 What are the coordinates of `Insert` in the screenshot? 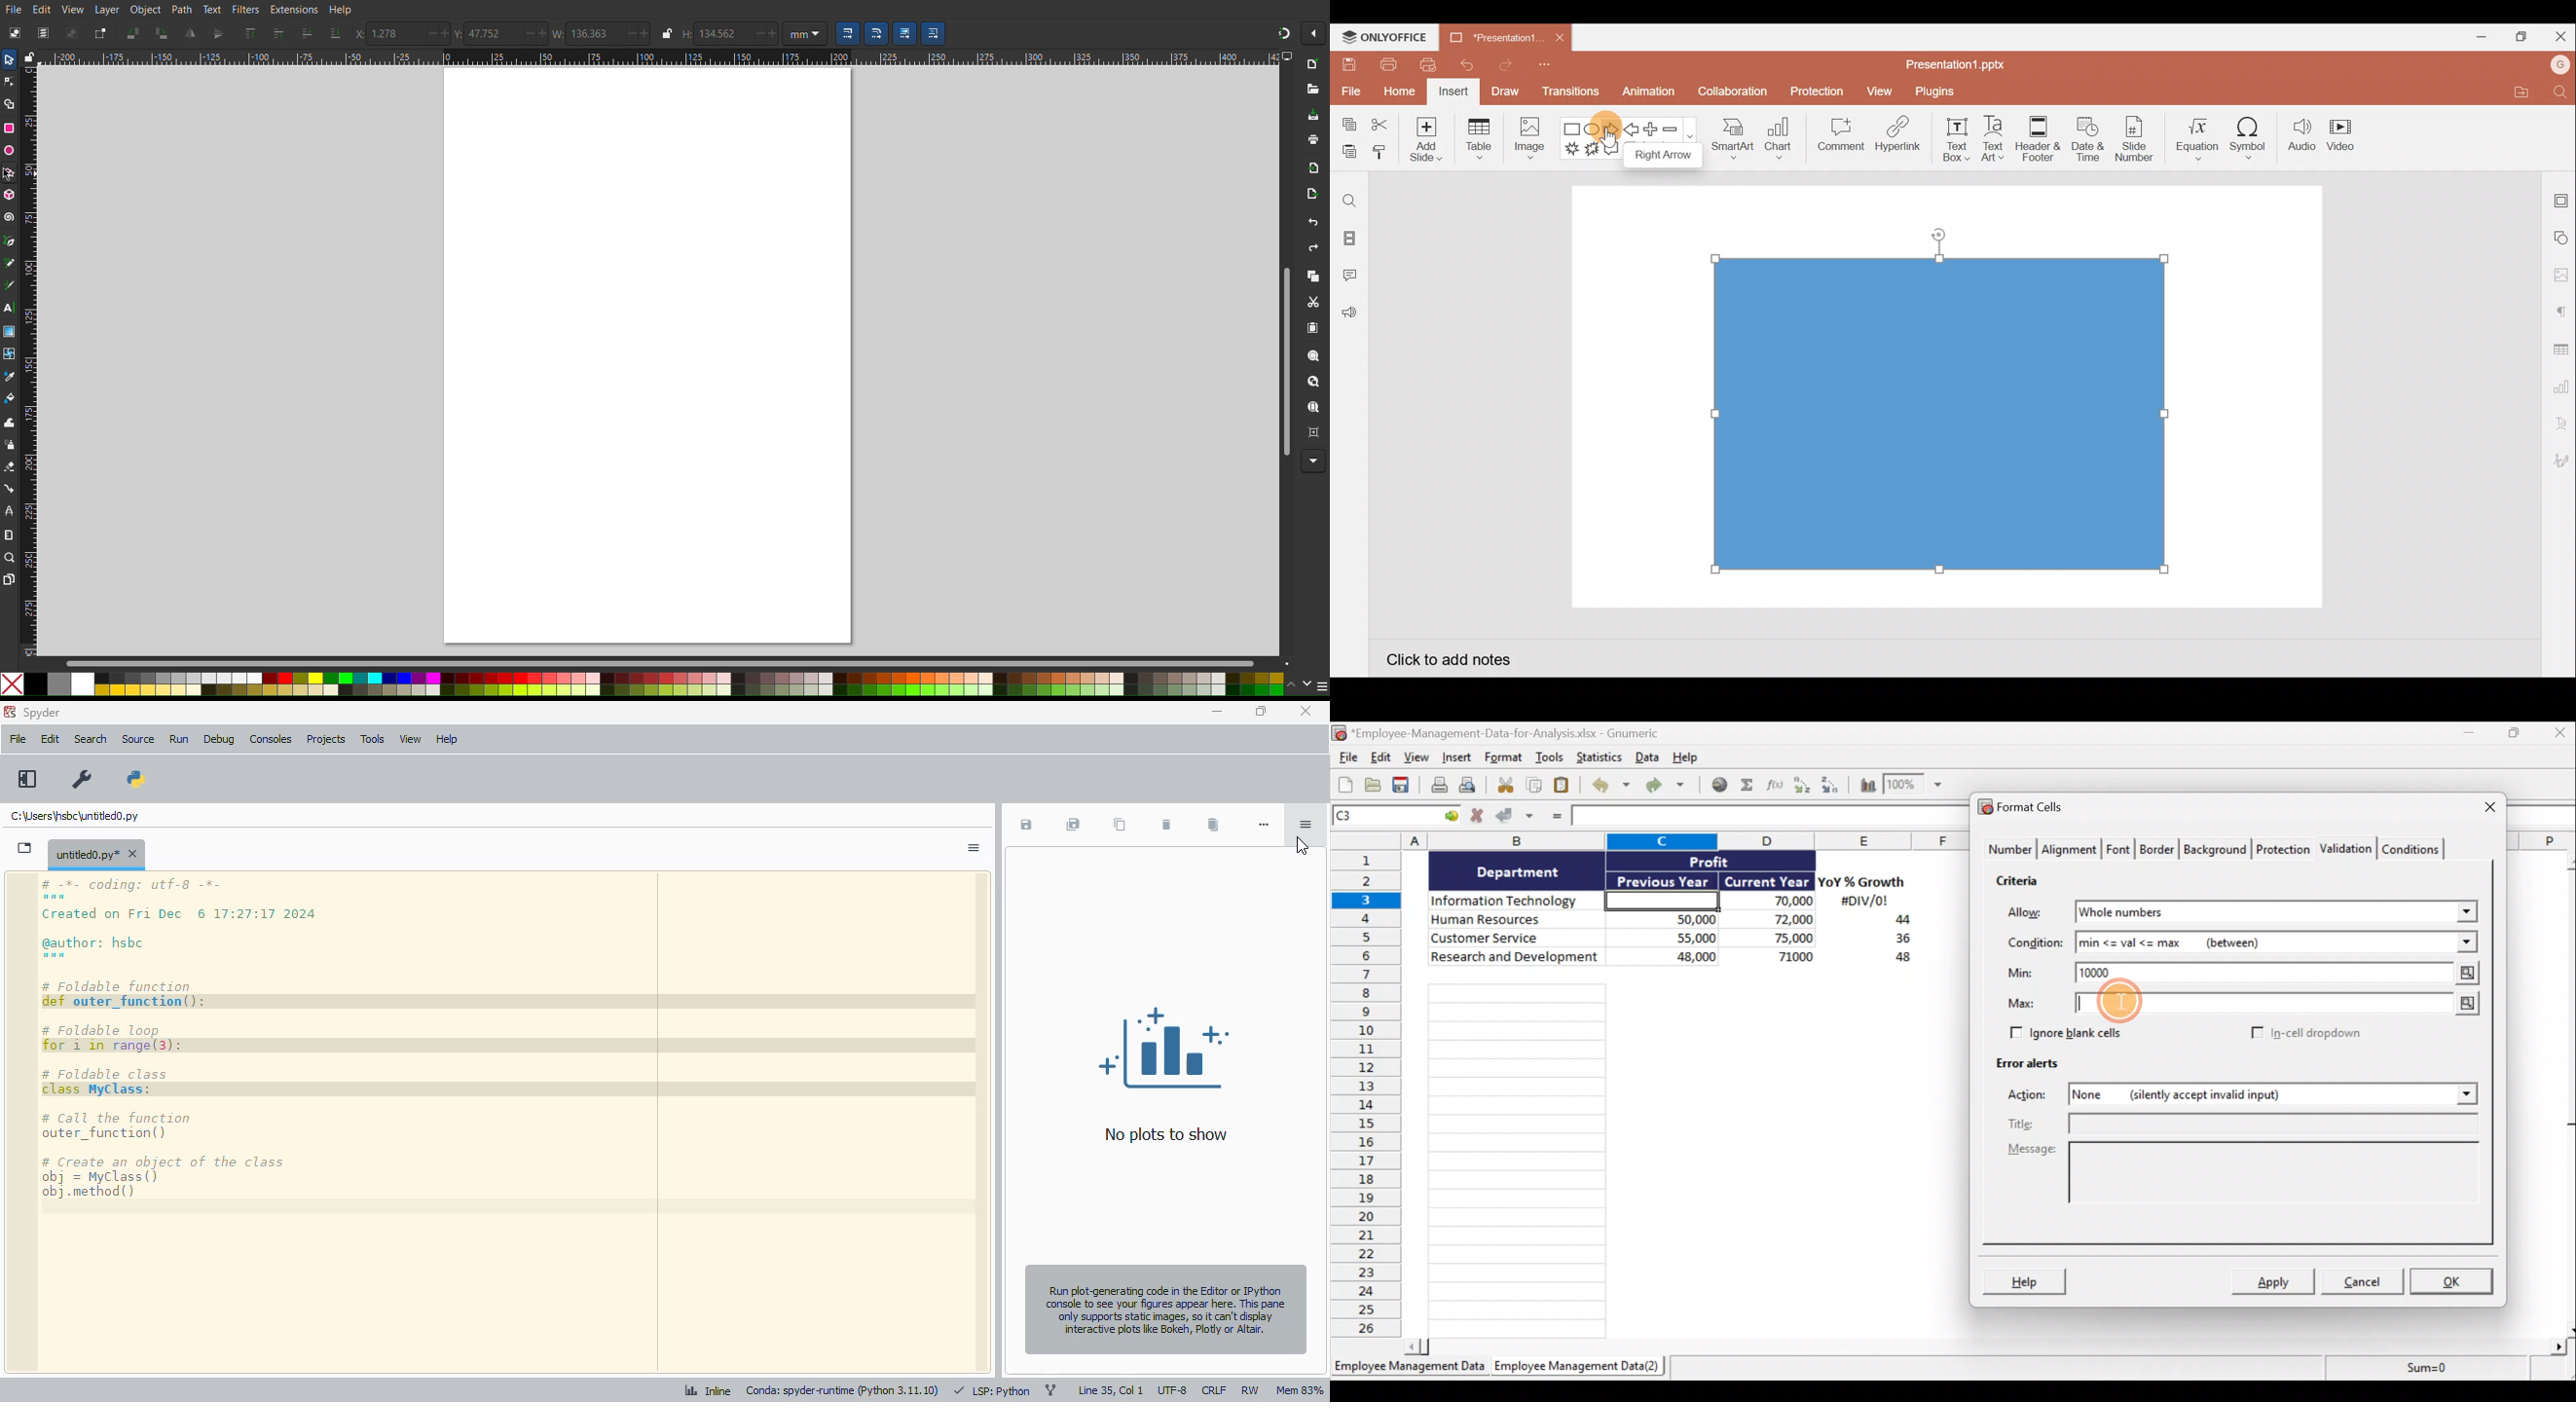 It's located at (1454, 92).